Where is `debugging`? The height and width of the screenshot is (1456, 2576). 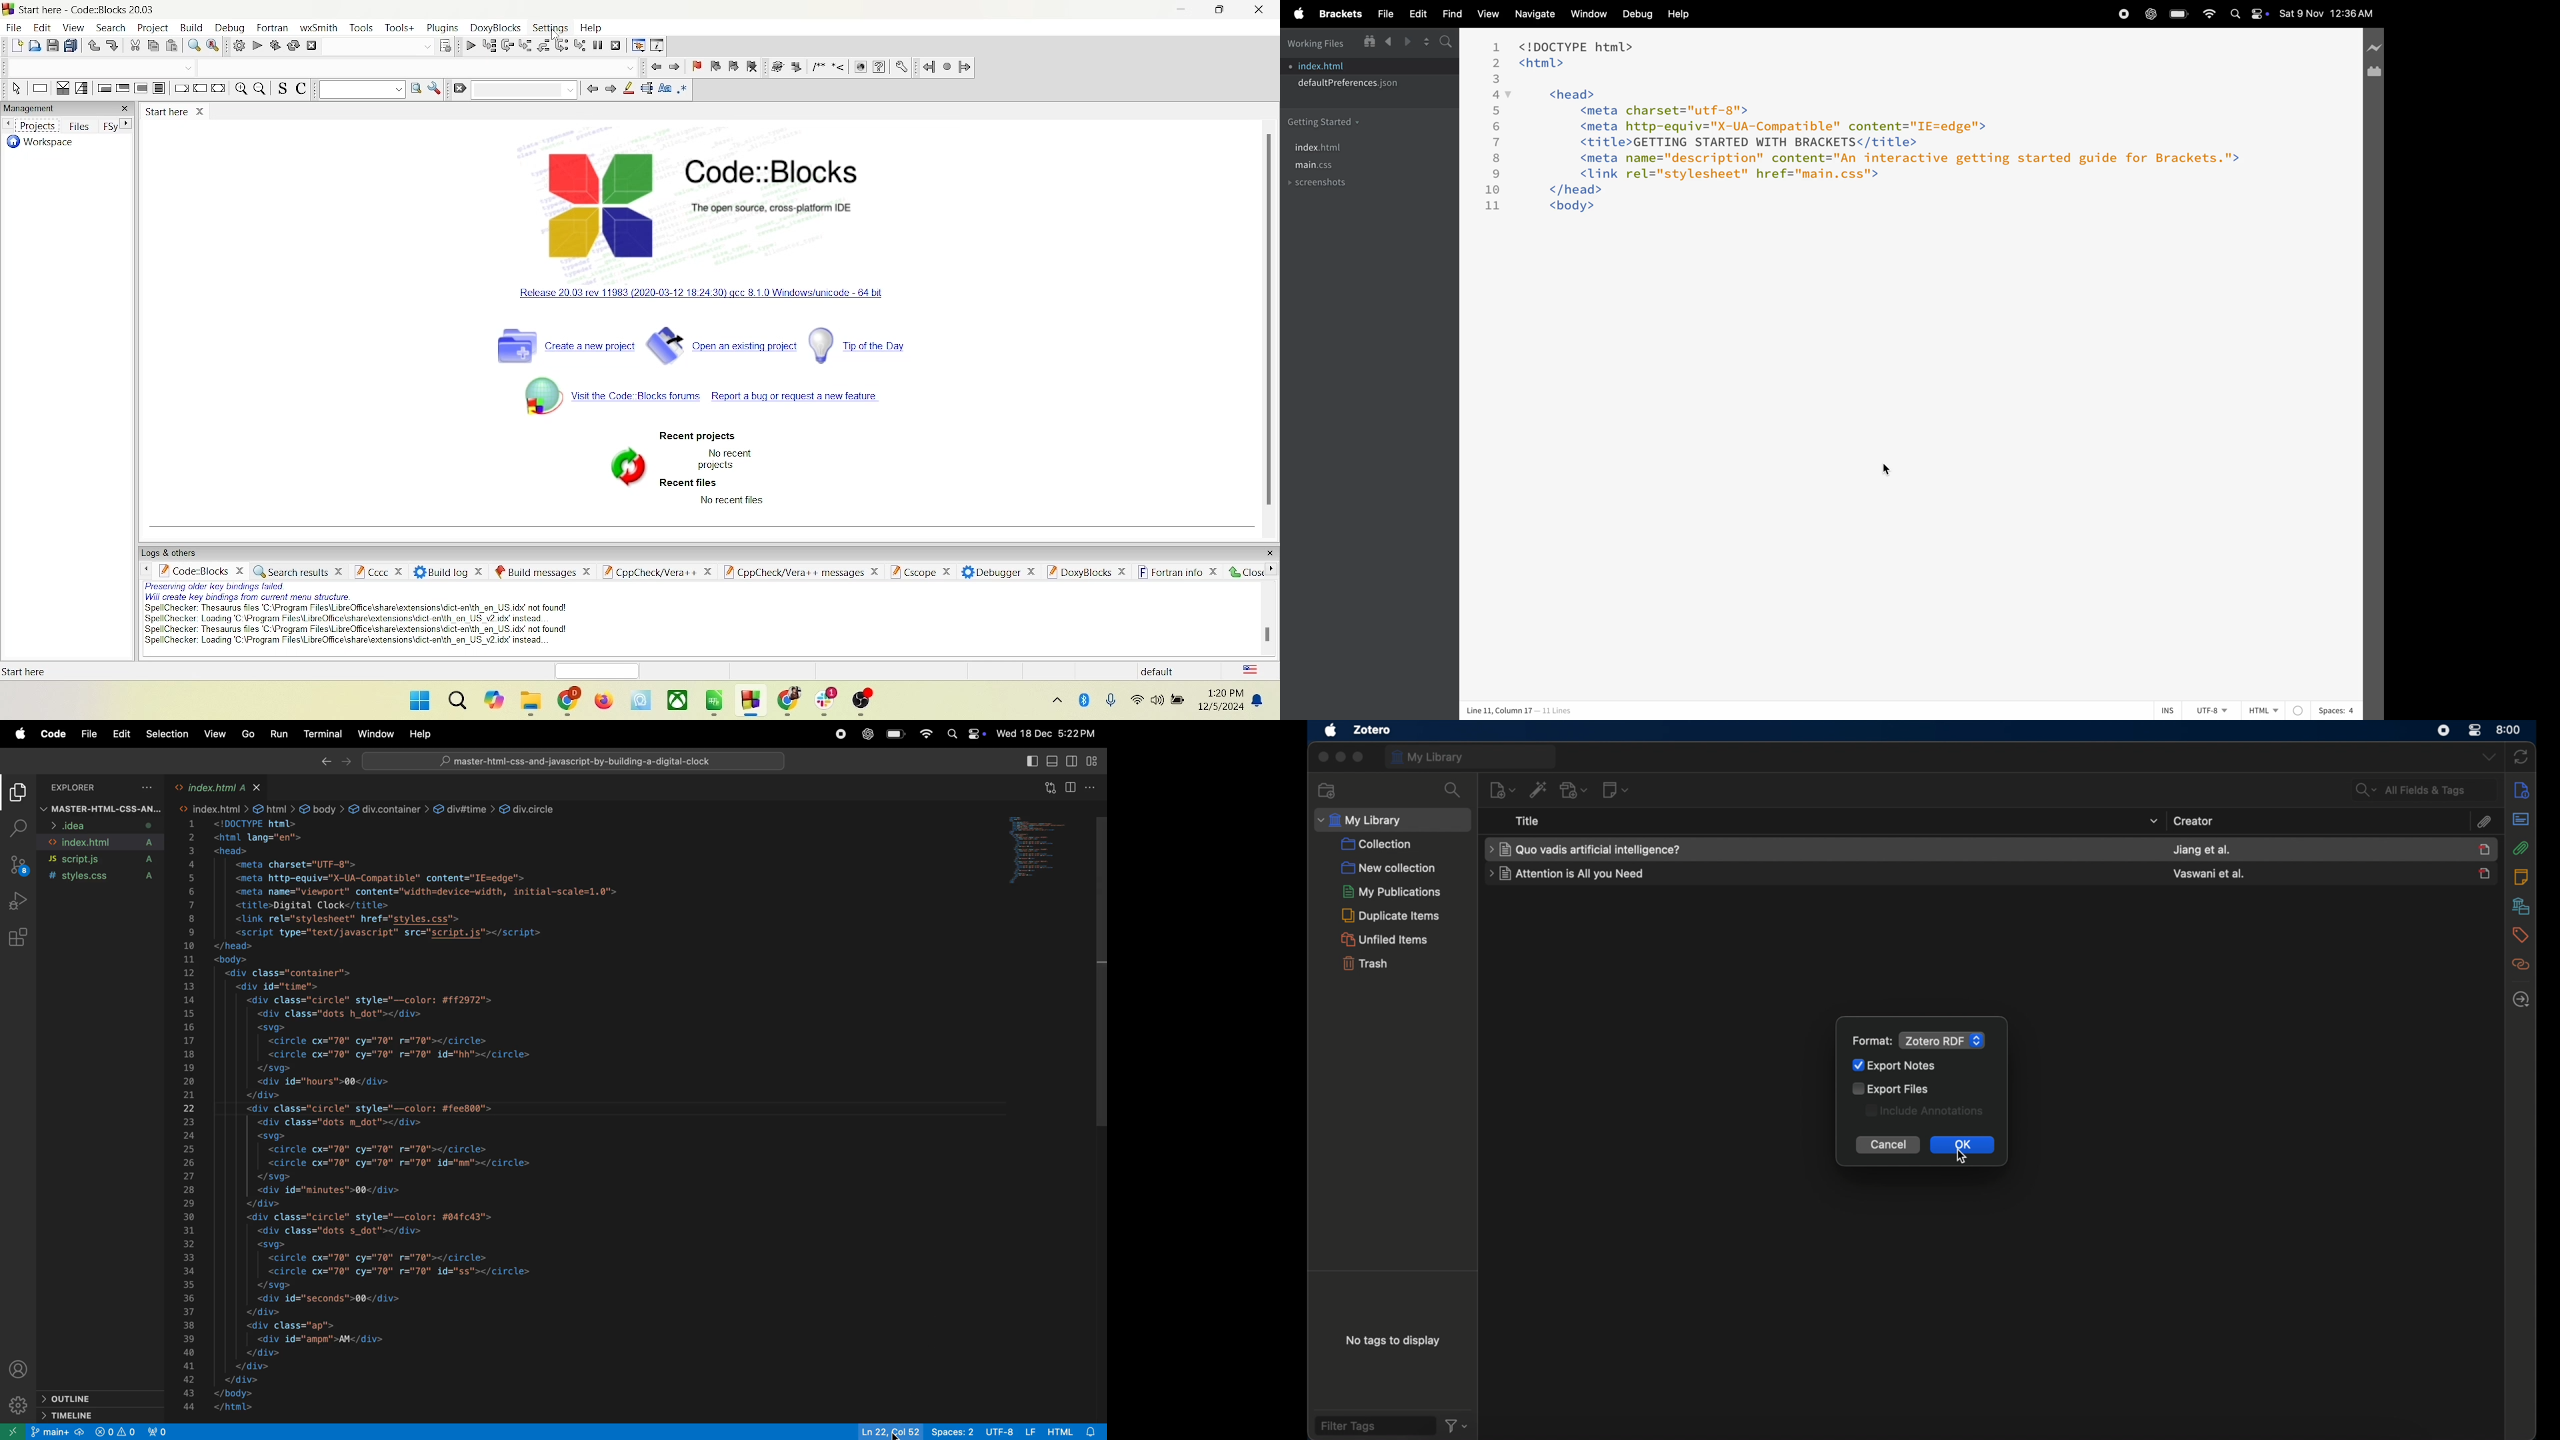
debugging is located at coordinates (639, 44).